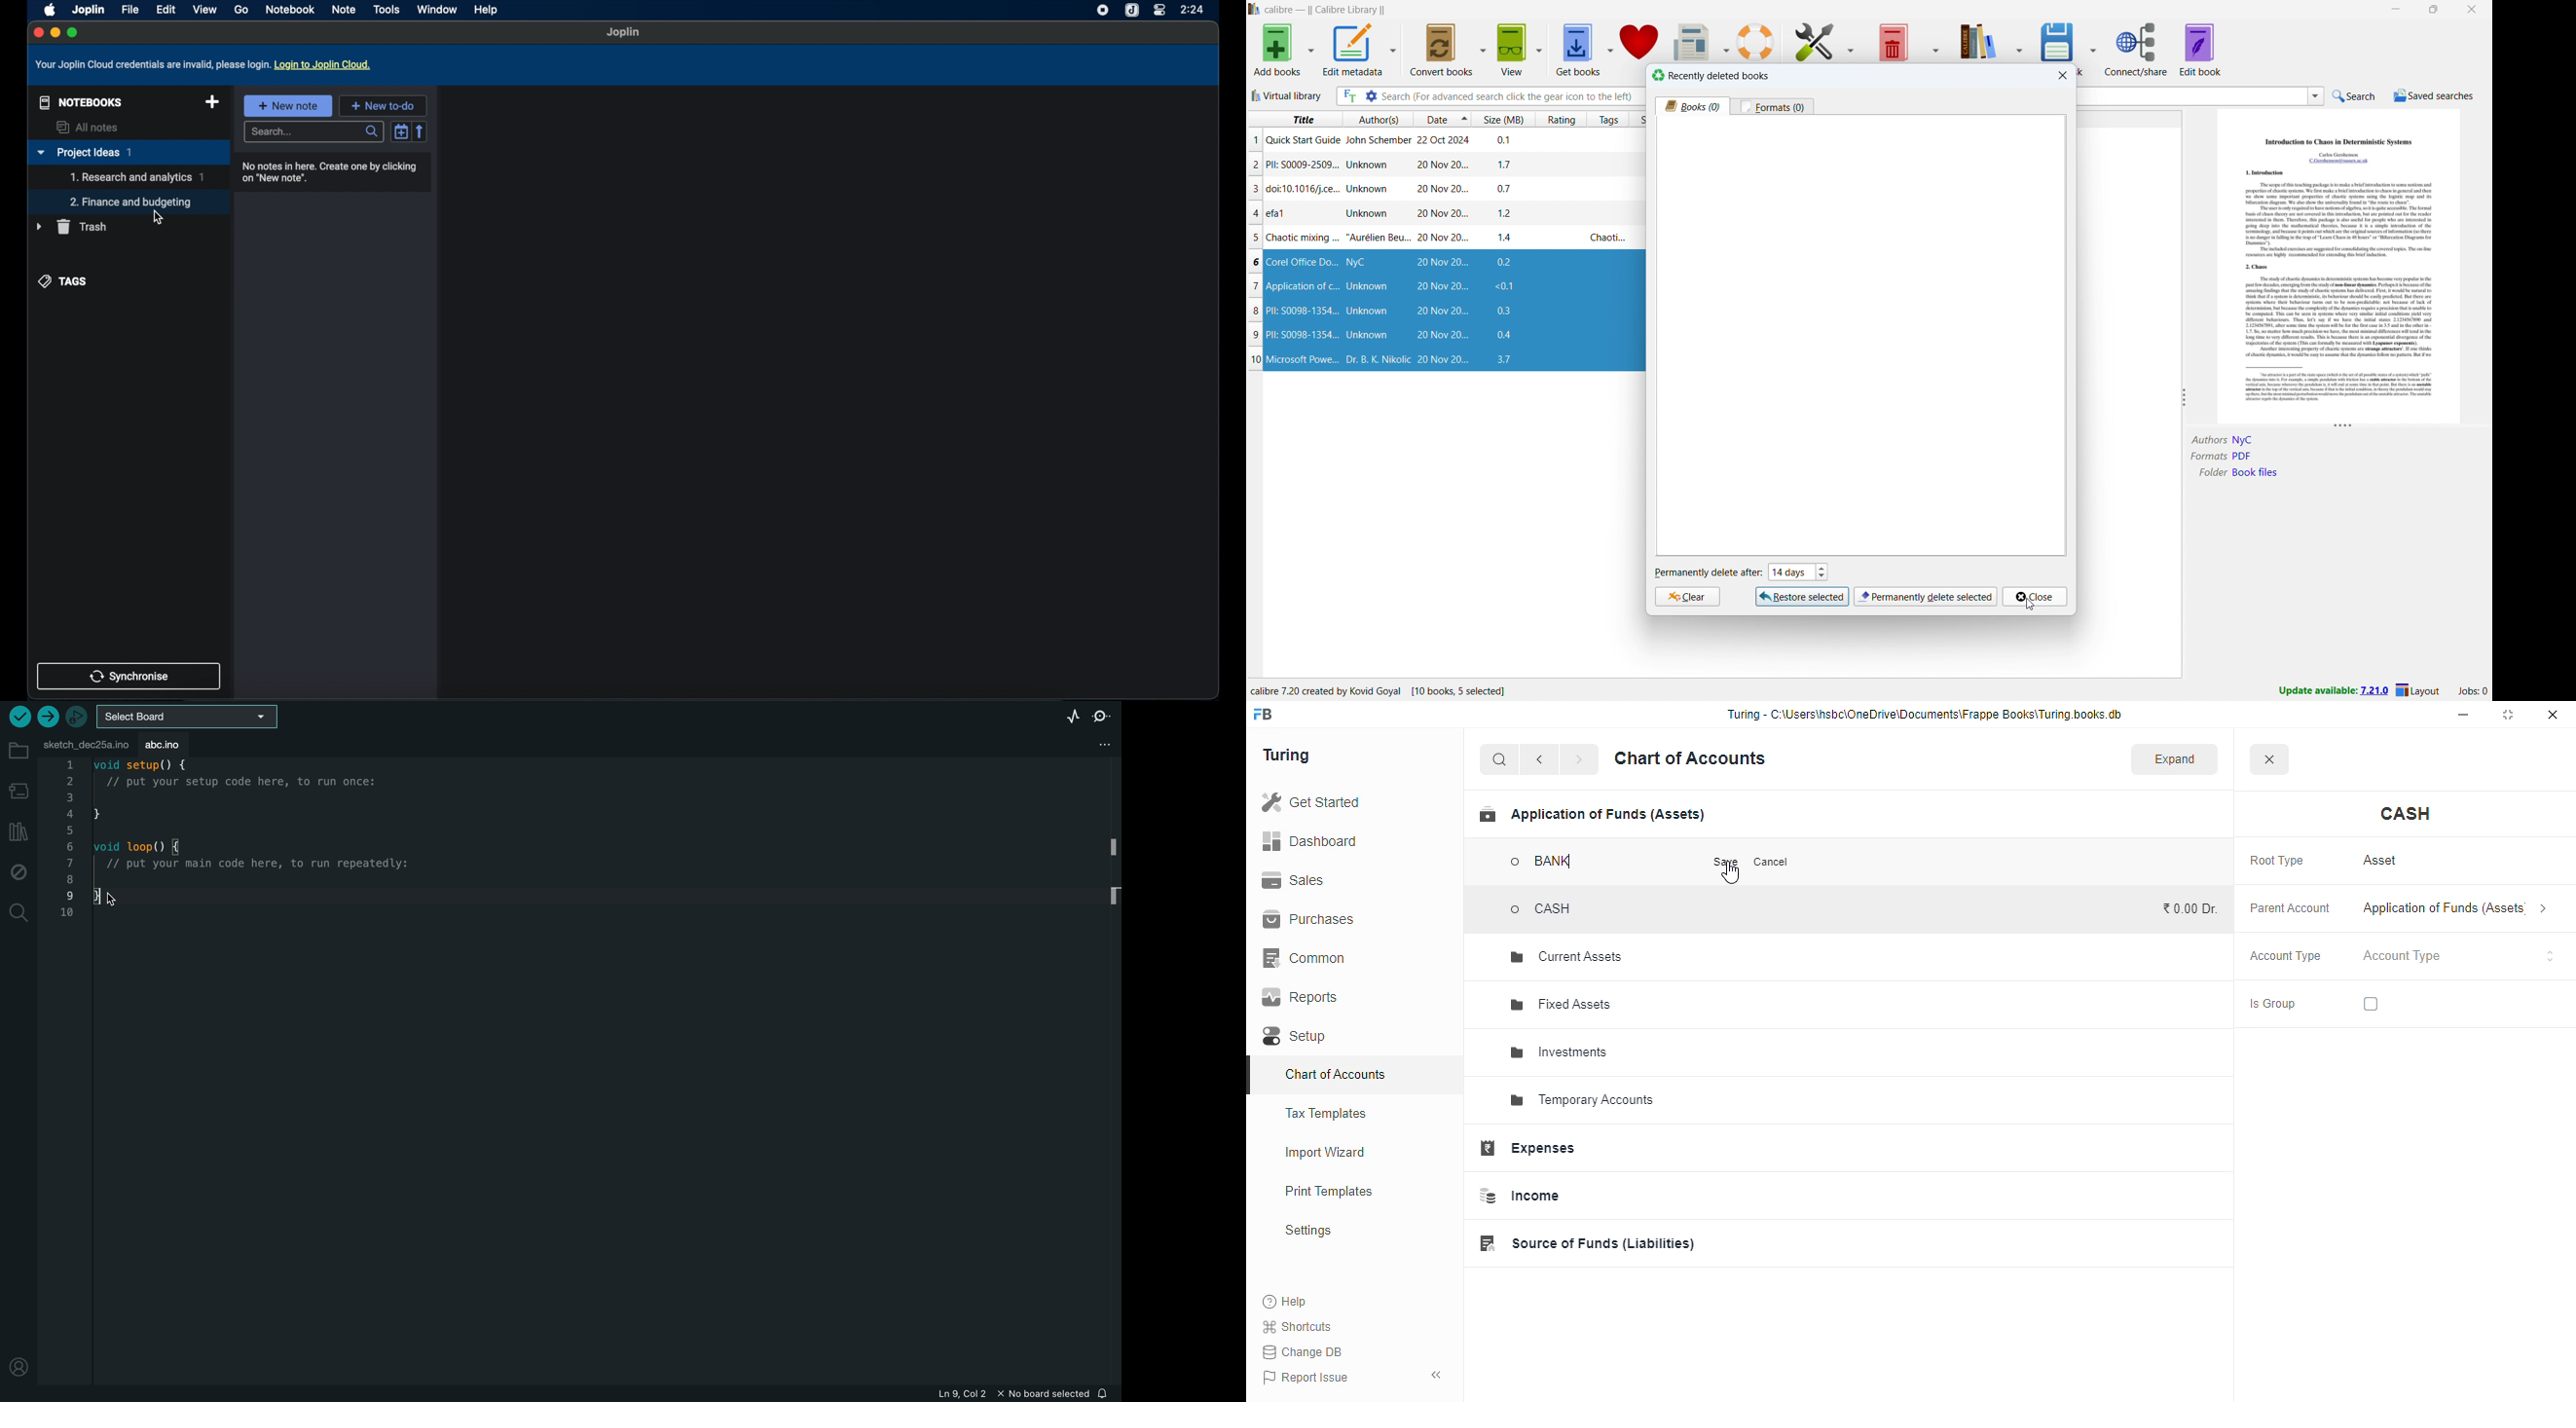 This screenshot has height=1428, width=2576. What do you see at coordinates (212, 103) in the screenshot?
I see `new notebook` at bounding box center [212, 103].